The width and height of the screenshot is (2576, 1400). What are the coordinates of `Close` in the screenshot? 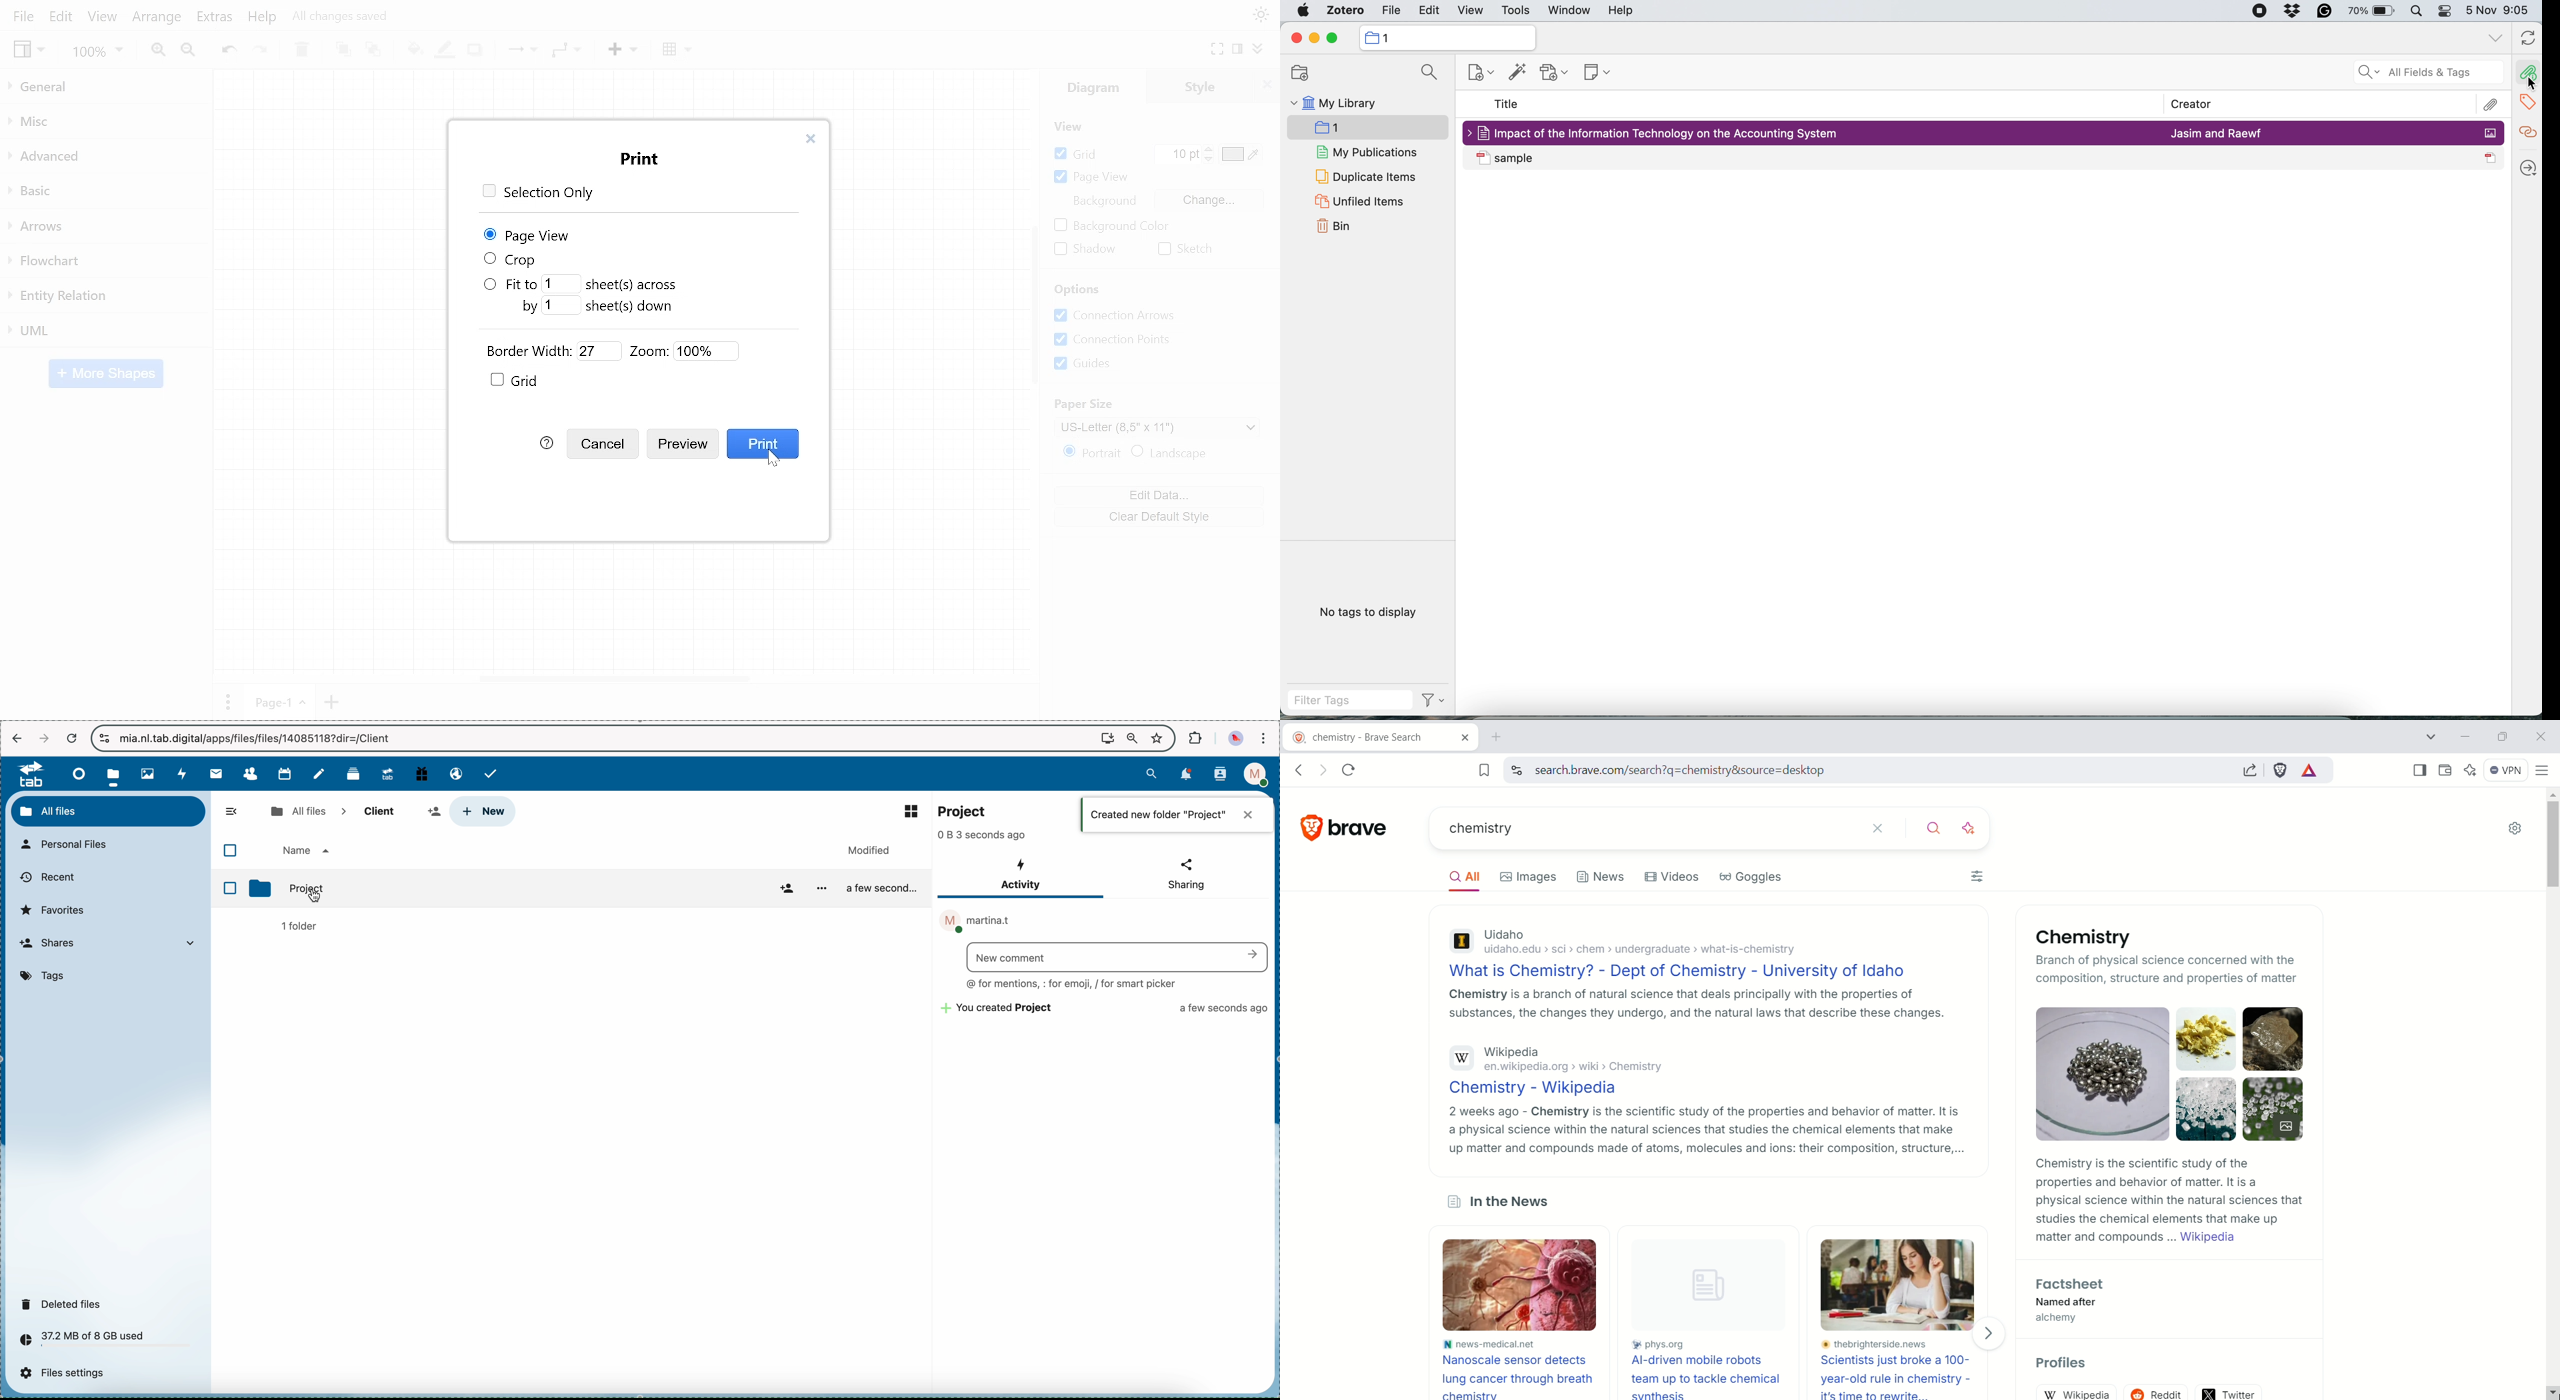 It's located at (811, 140).